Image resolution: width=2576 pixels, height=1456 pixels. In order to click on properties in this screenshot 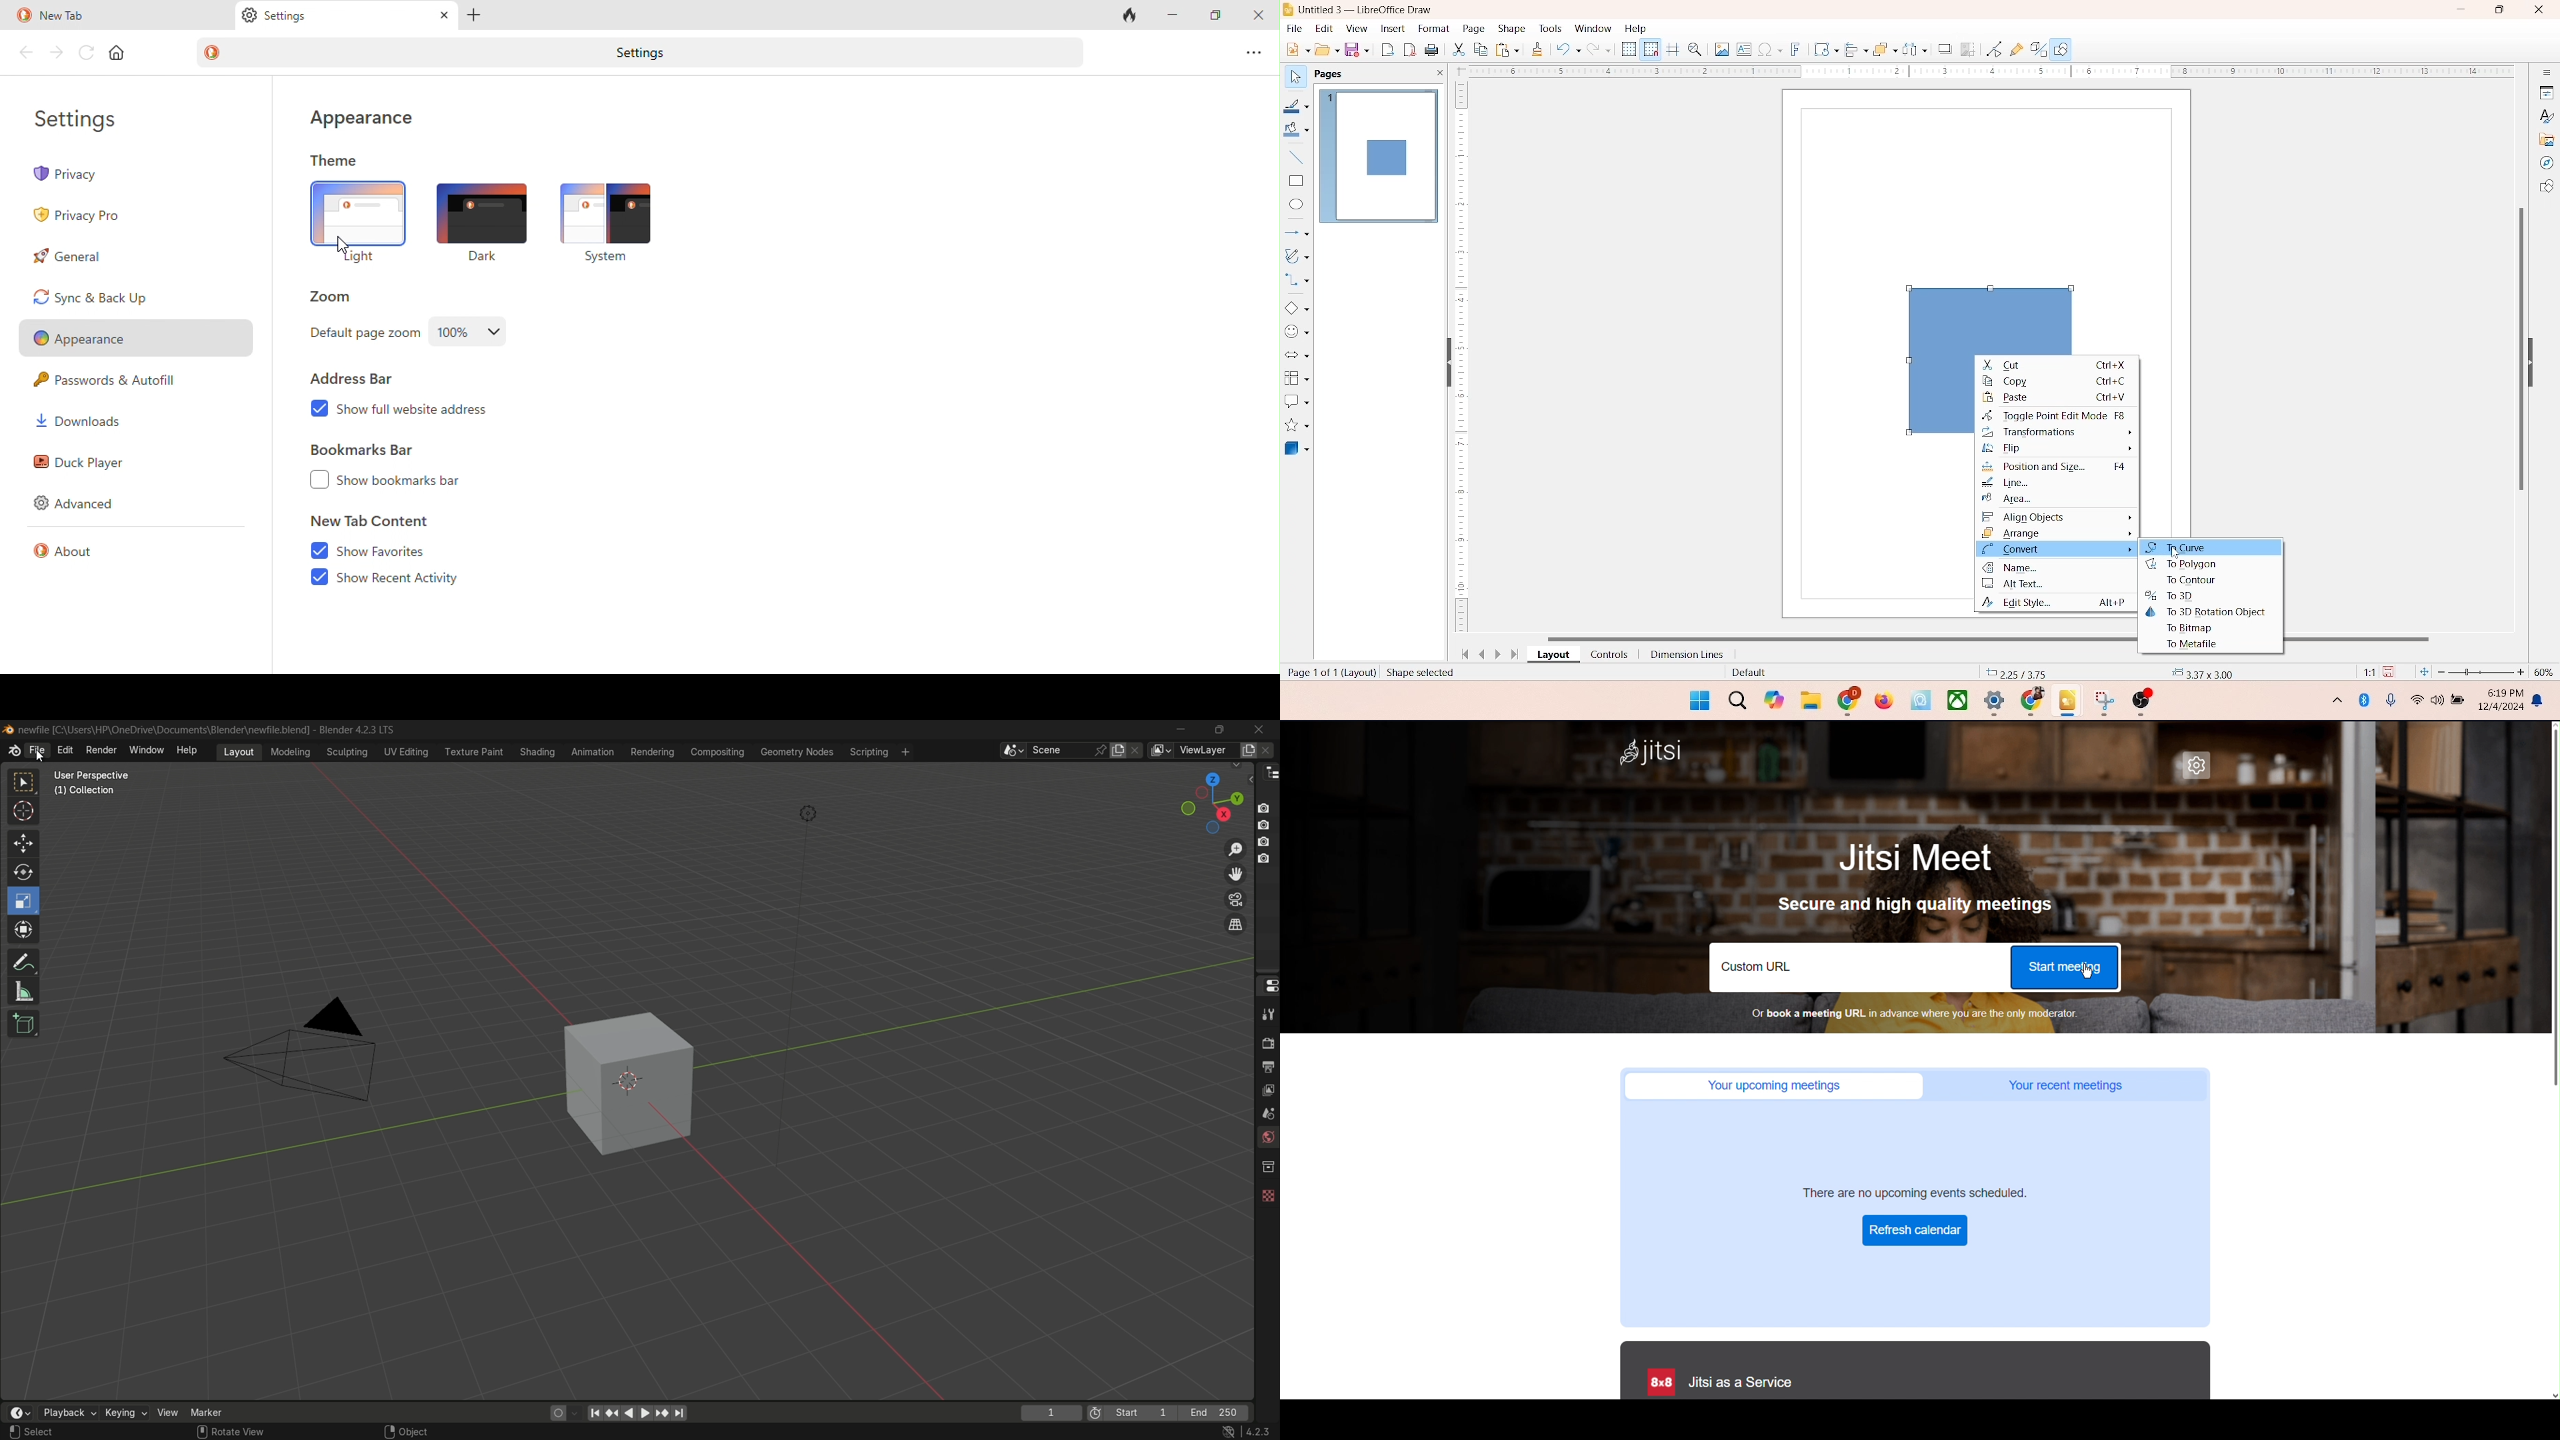, I will do `click(2545, 91)`.